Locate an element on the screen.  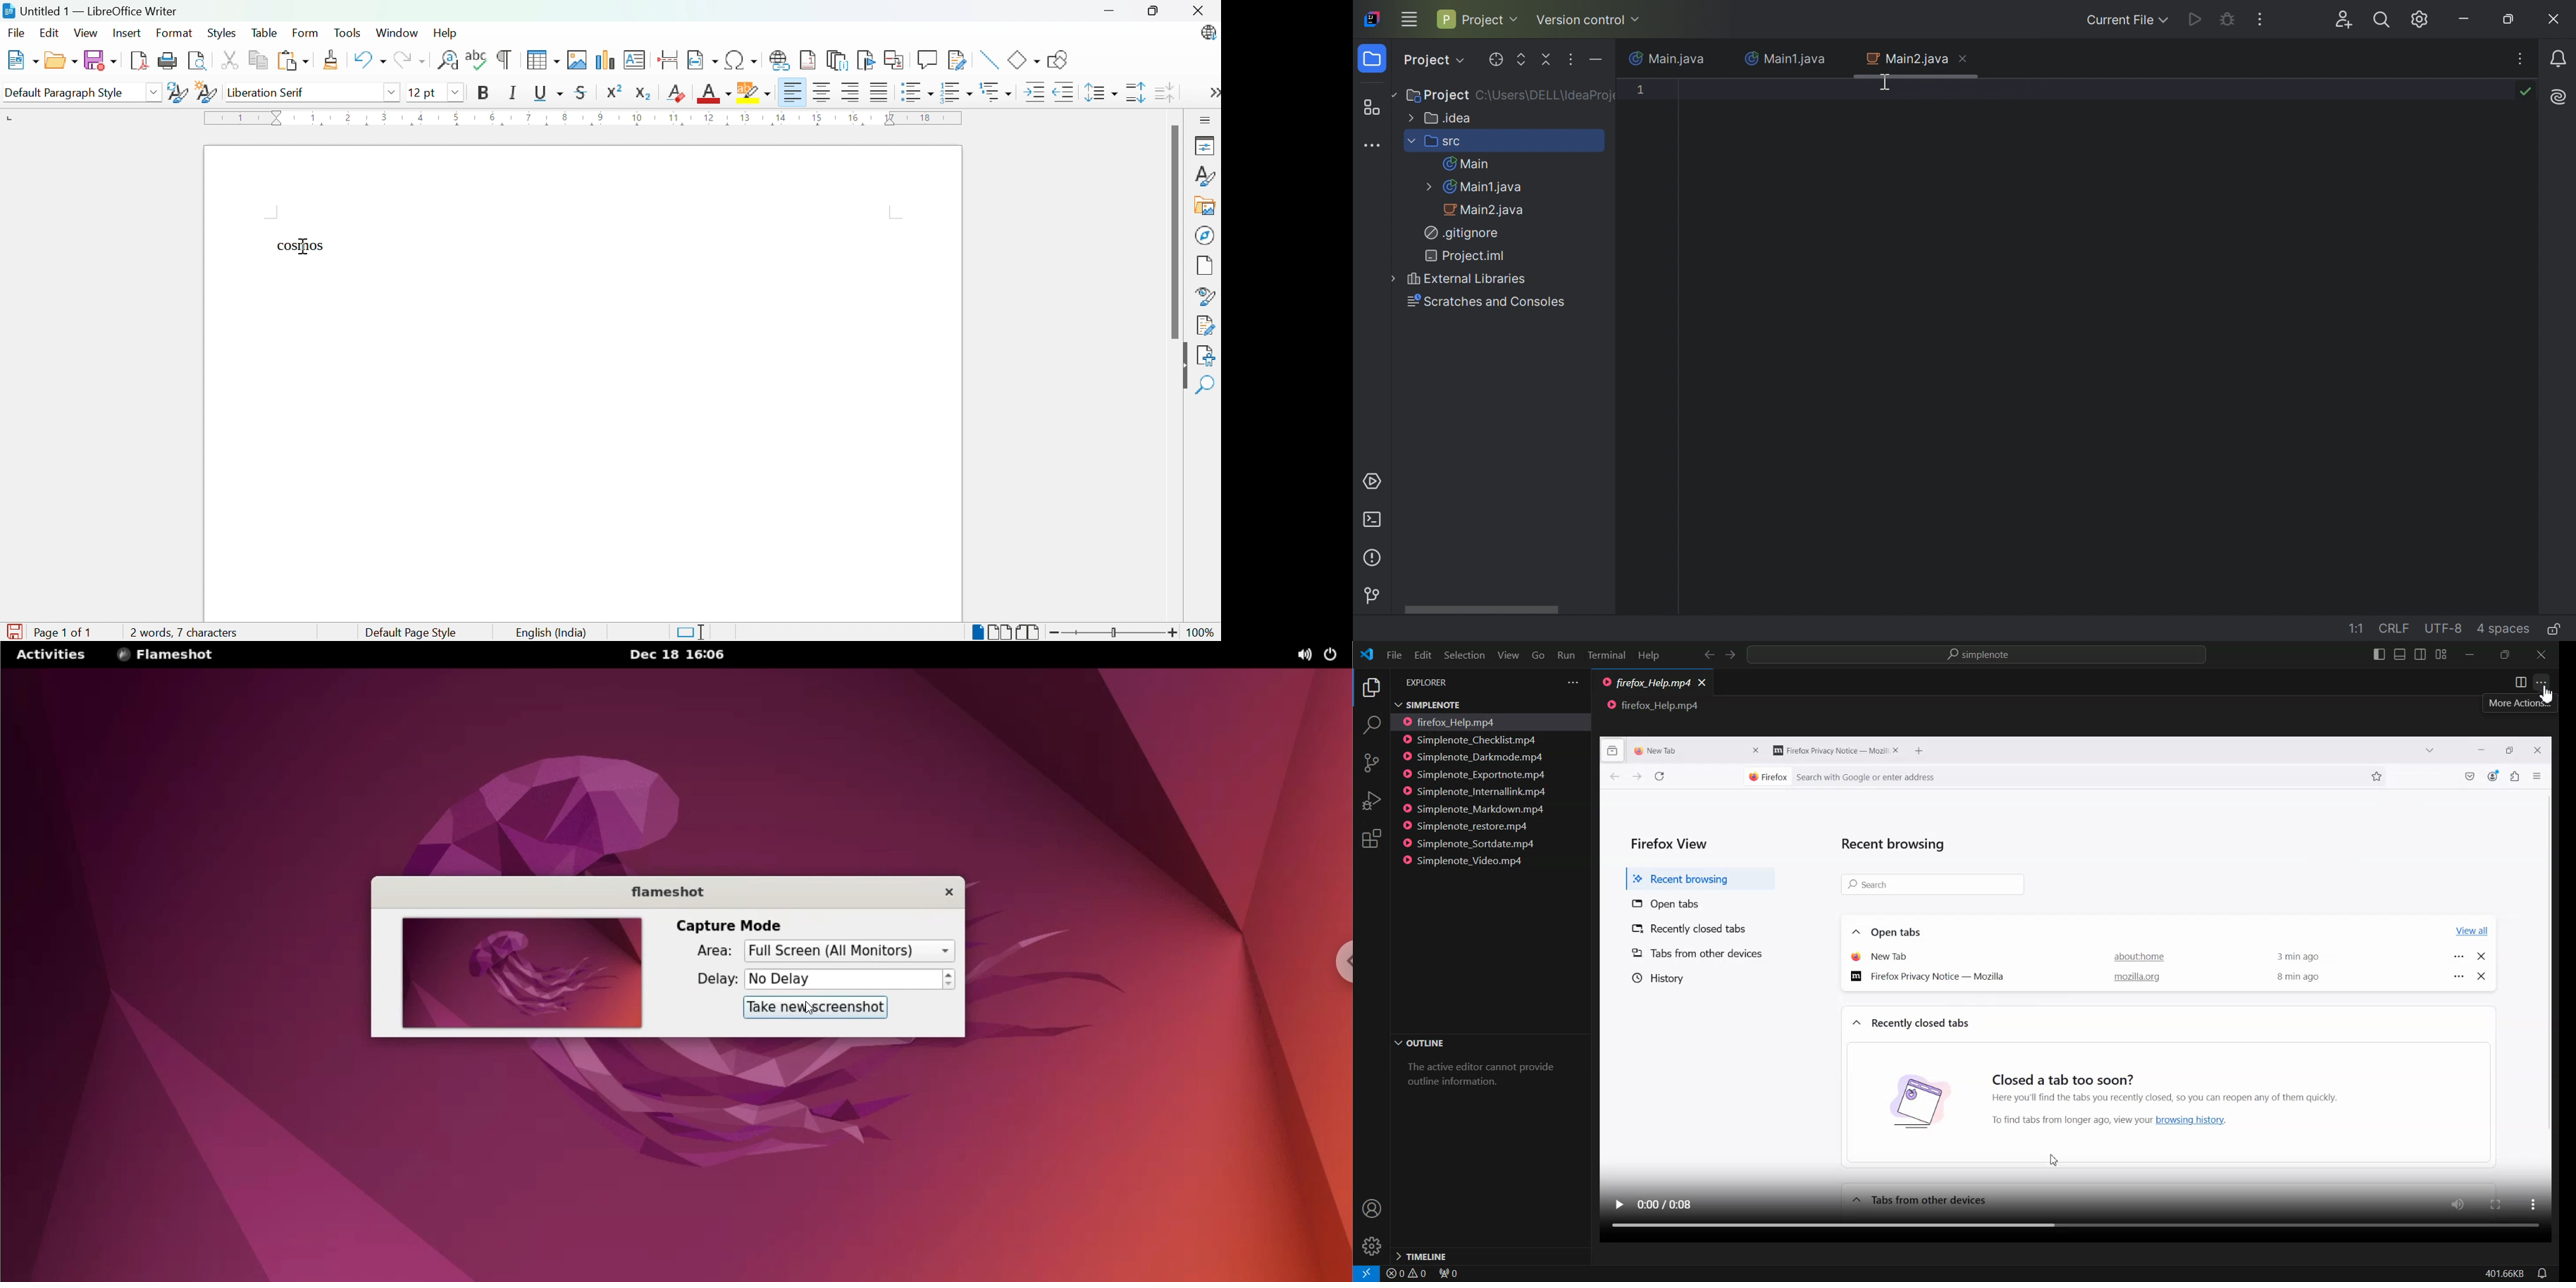
Liberation serif is located at coordinates (267, 93).